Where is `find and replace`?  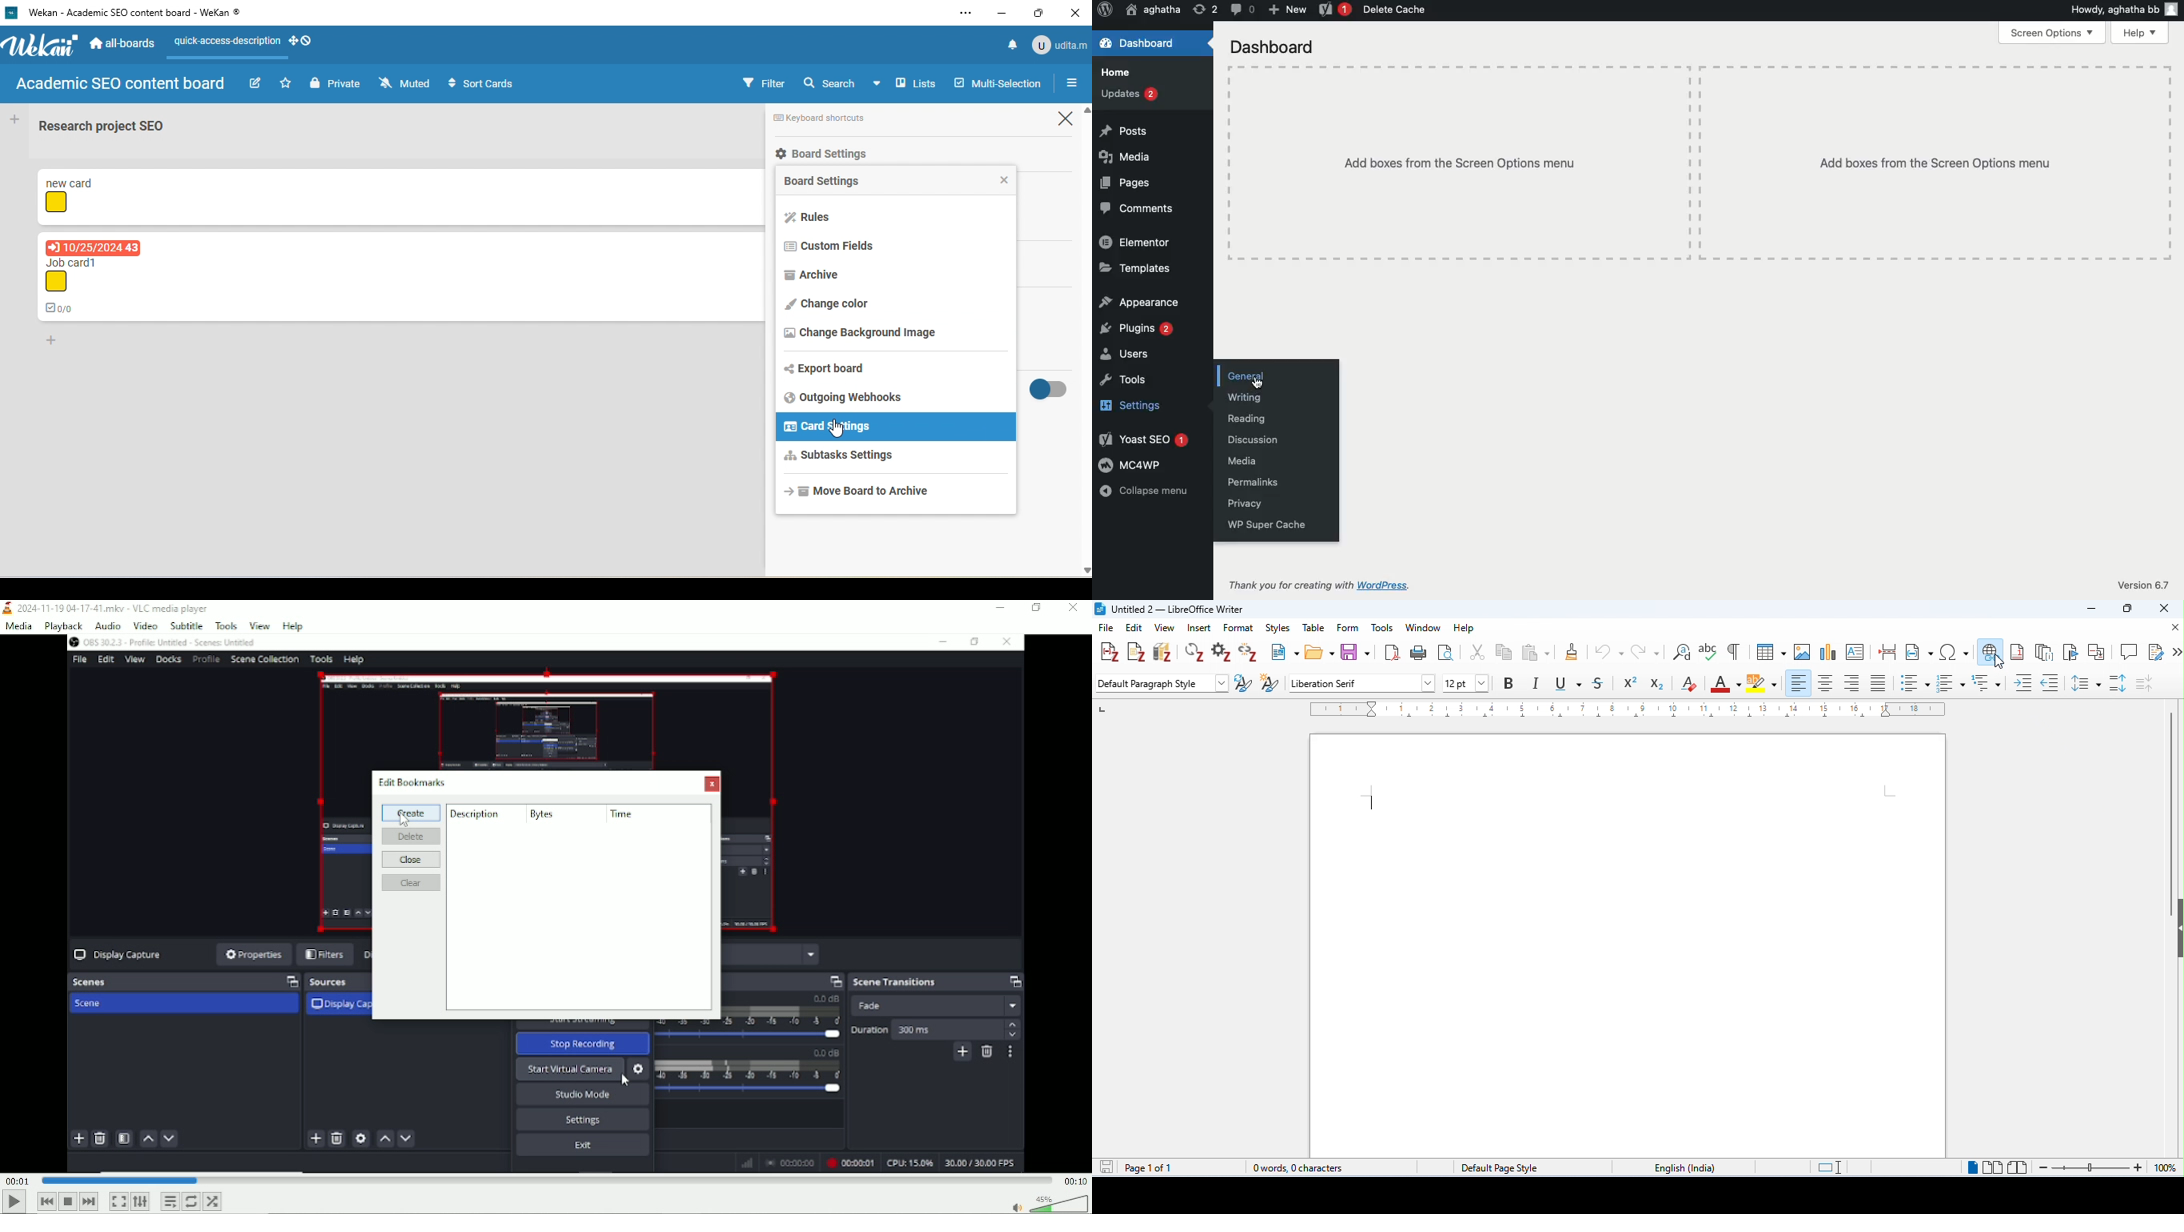 find and replace is located at coordinates (1682, 652).